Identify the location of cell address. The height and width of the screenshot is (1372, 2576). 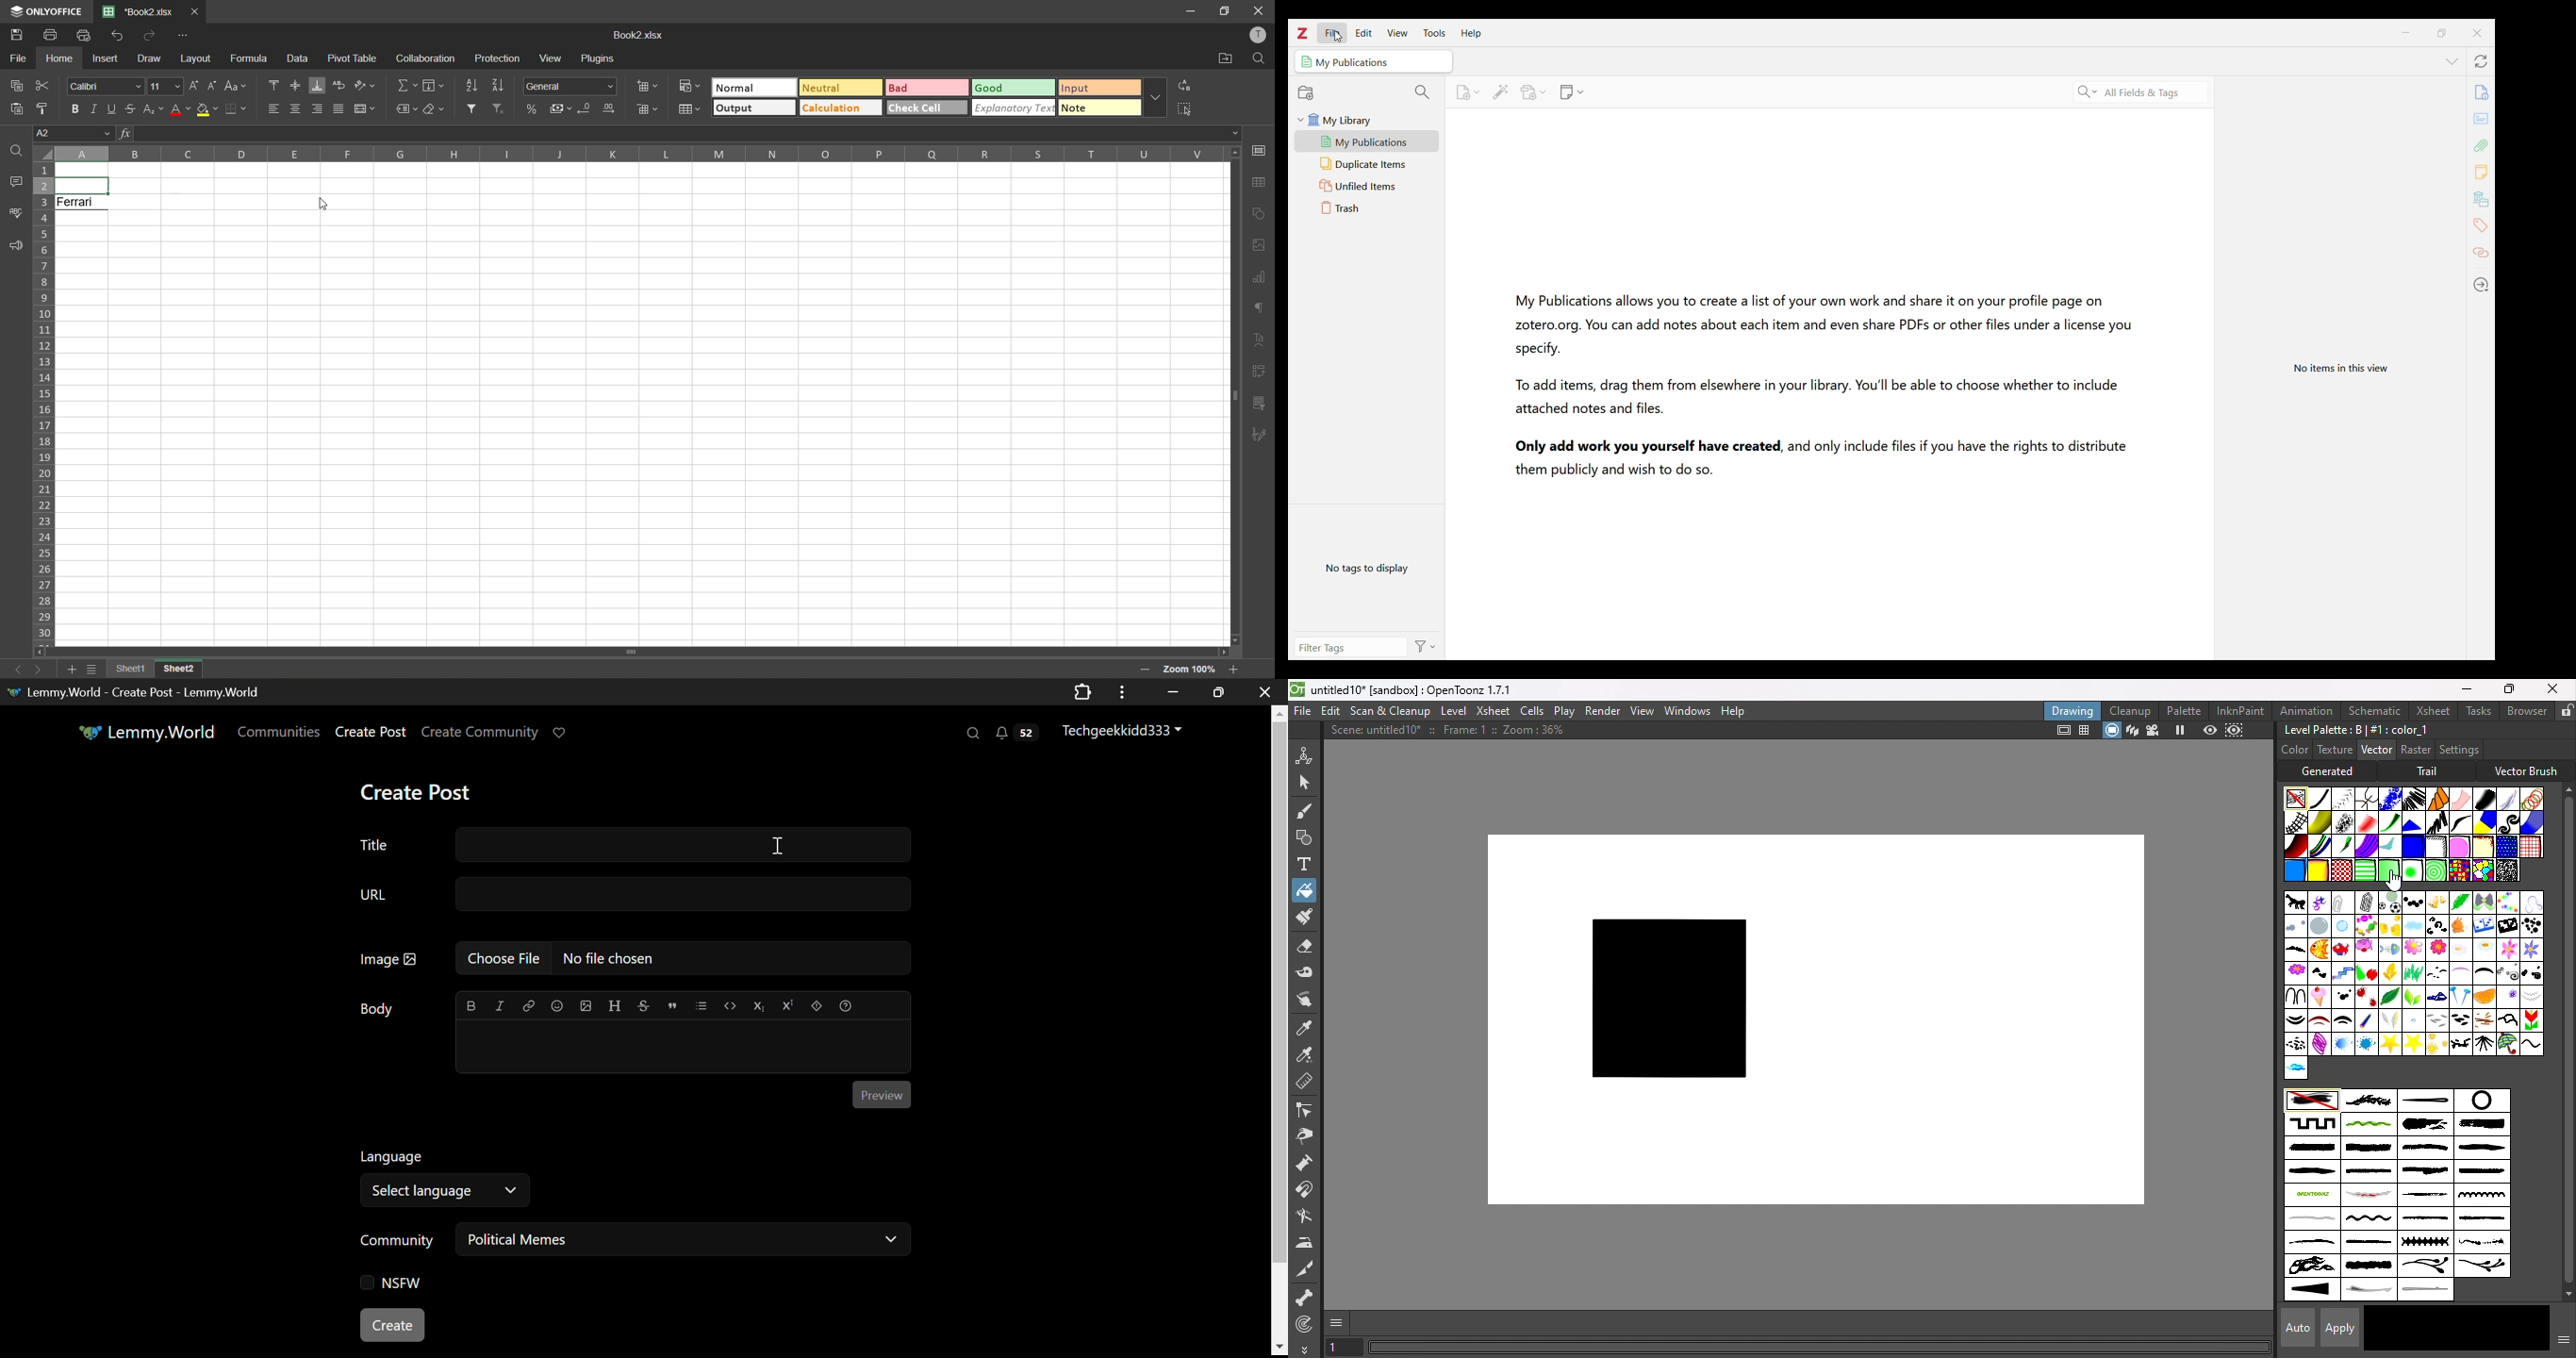
(70, 132).